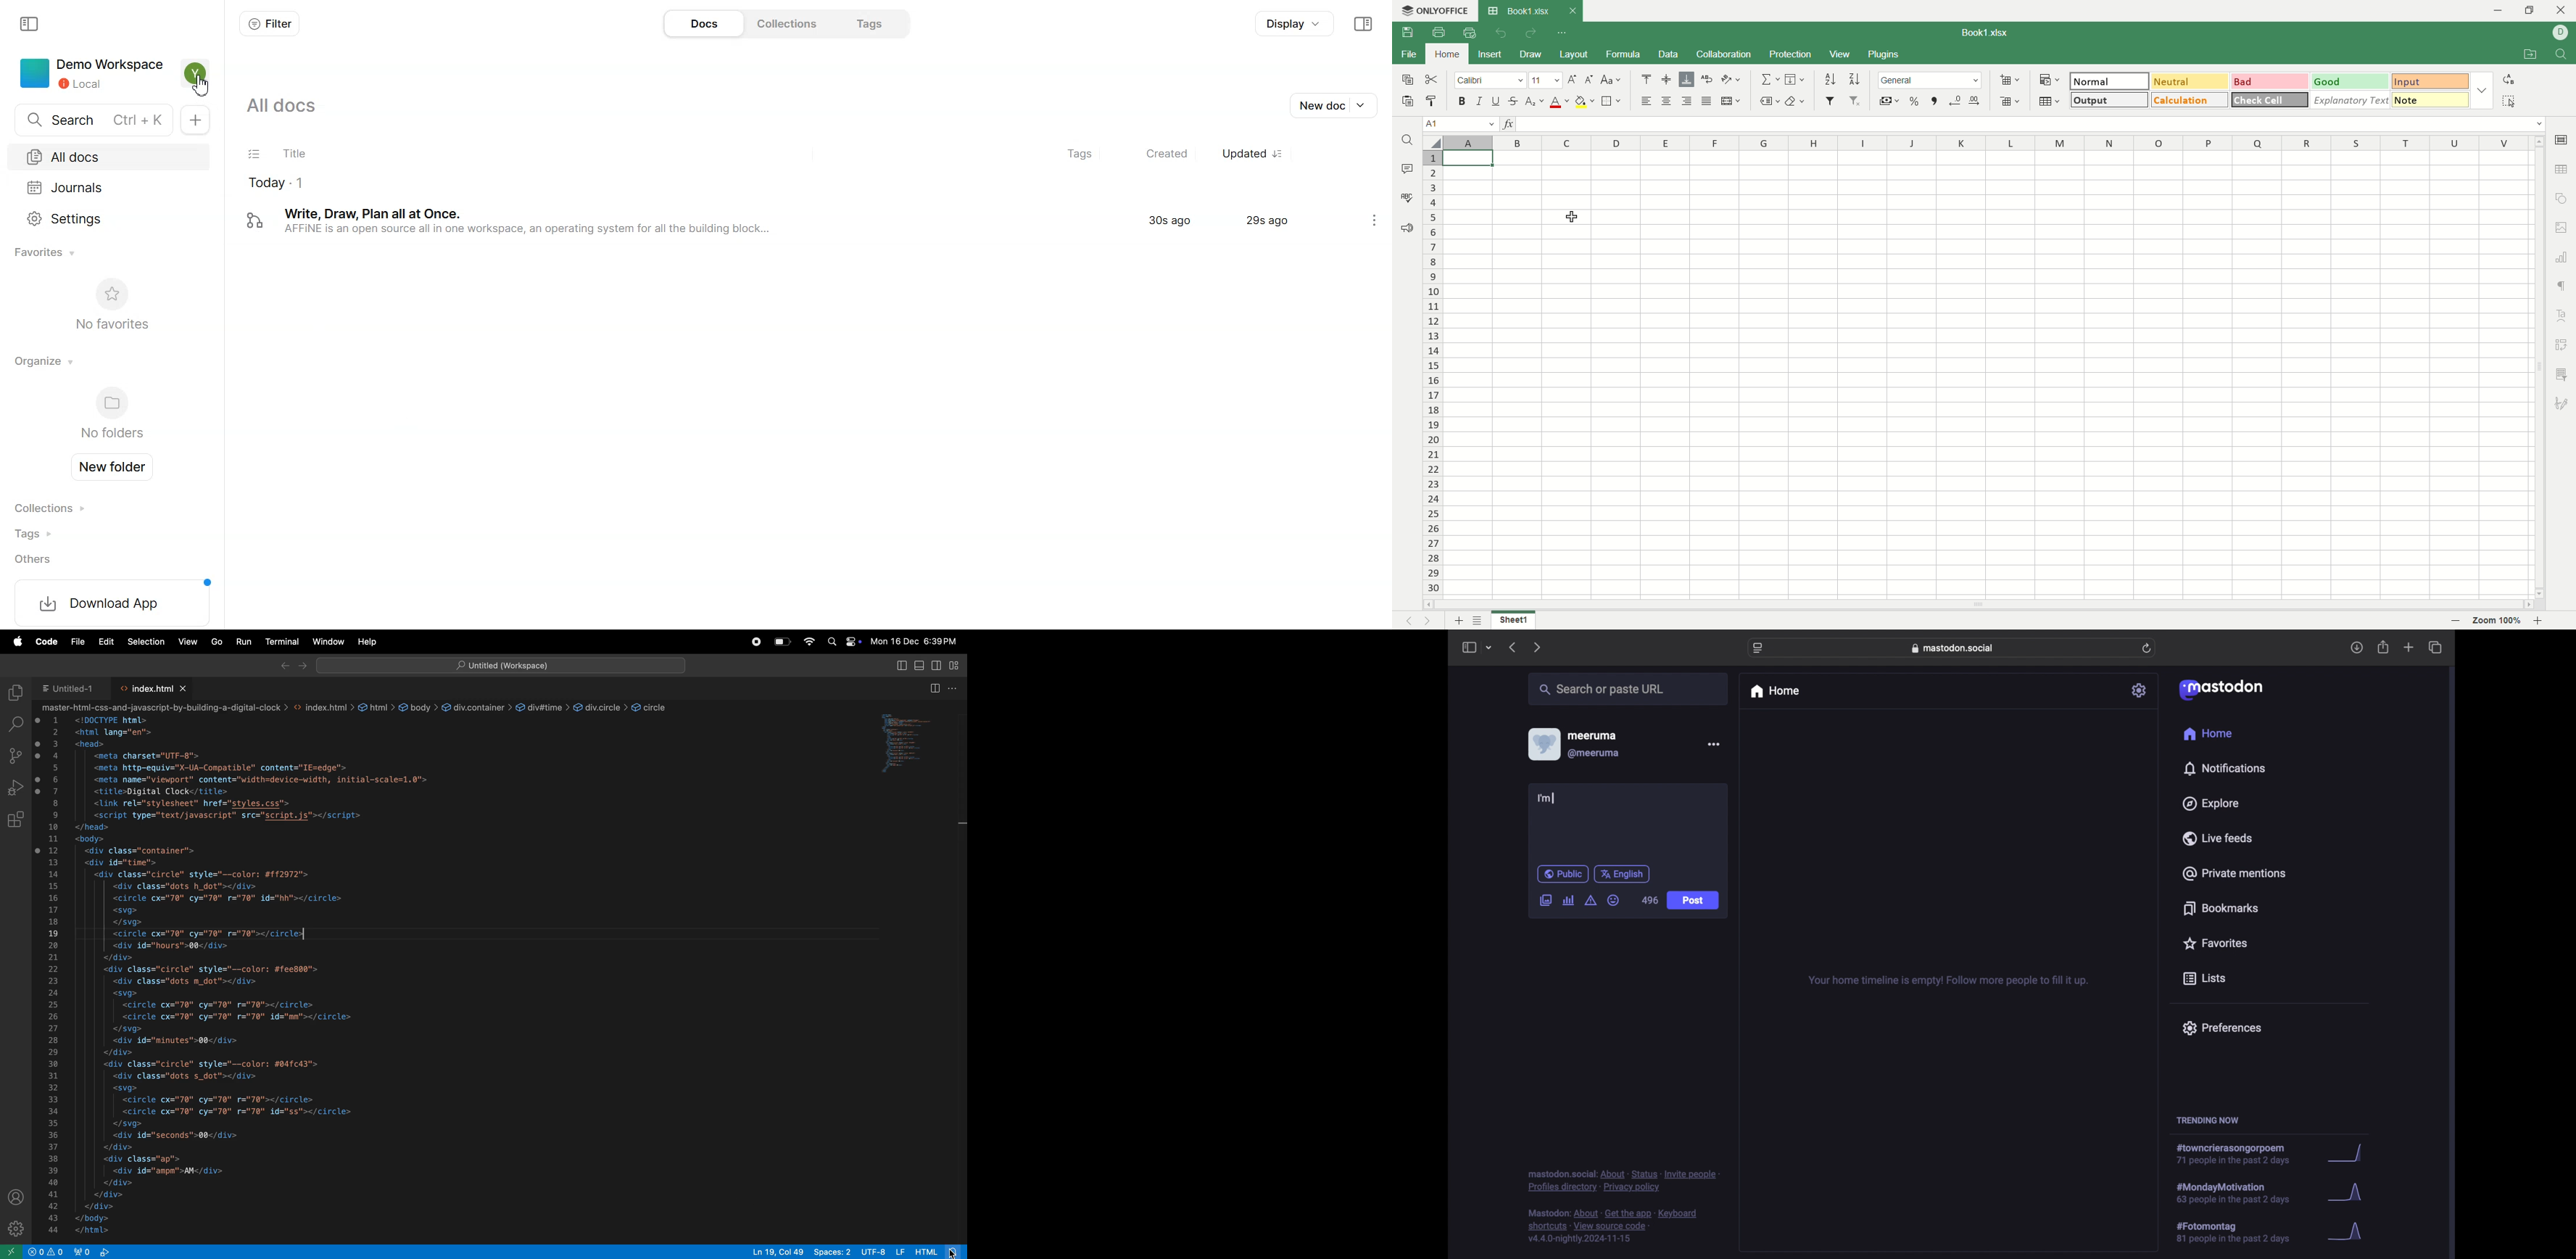 The image size is (2576, 1260). What do you see at coordinates (2563, 170) in the screenshot?
I see `table settings` at bounding box center [2563, 170].